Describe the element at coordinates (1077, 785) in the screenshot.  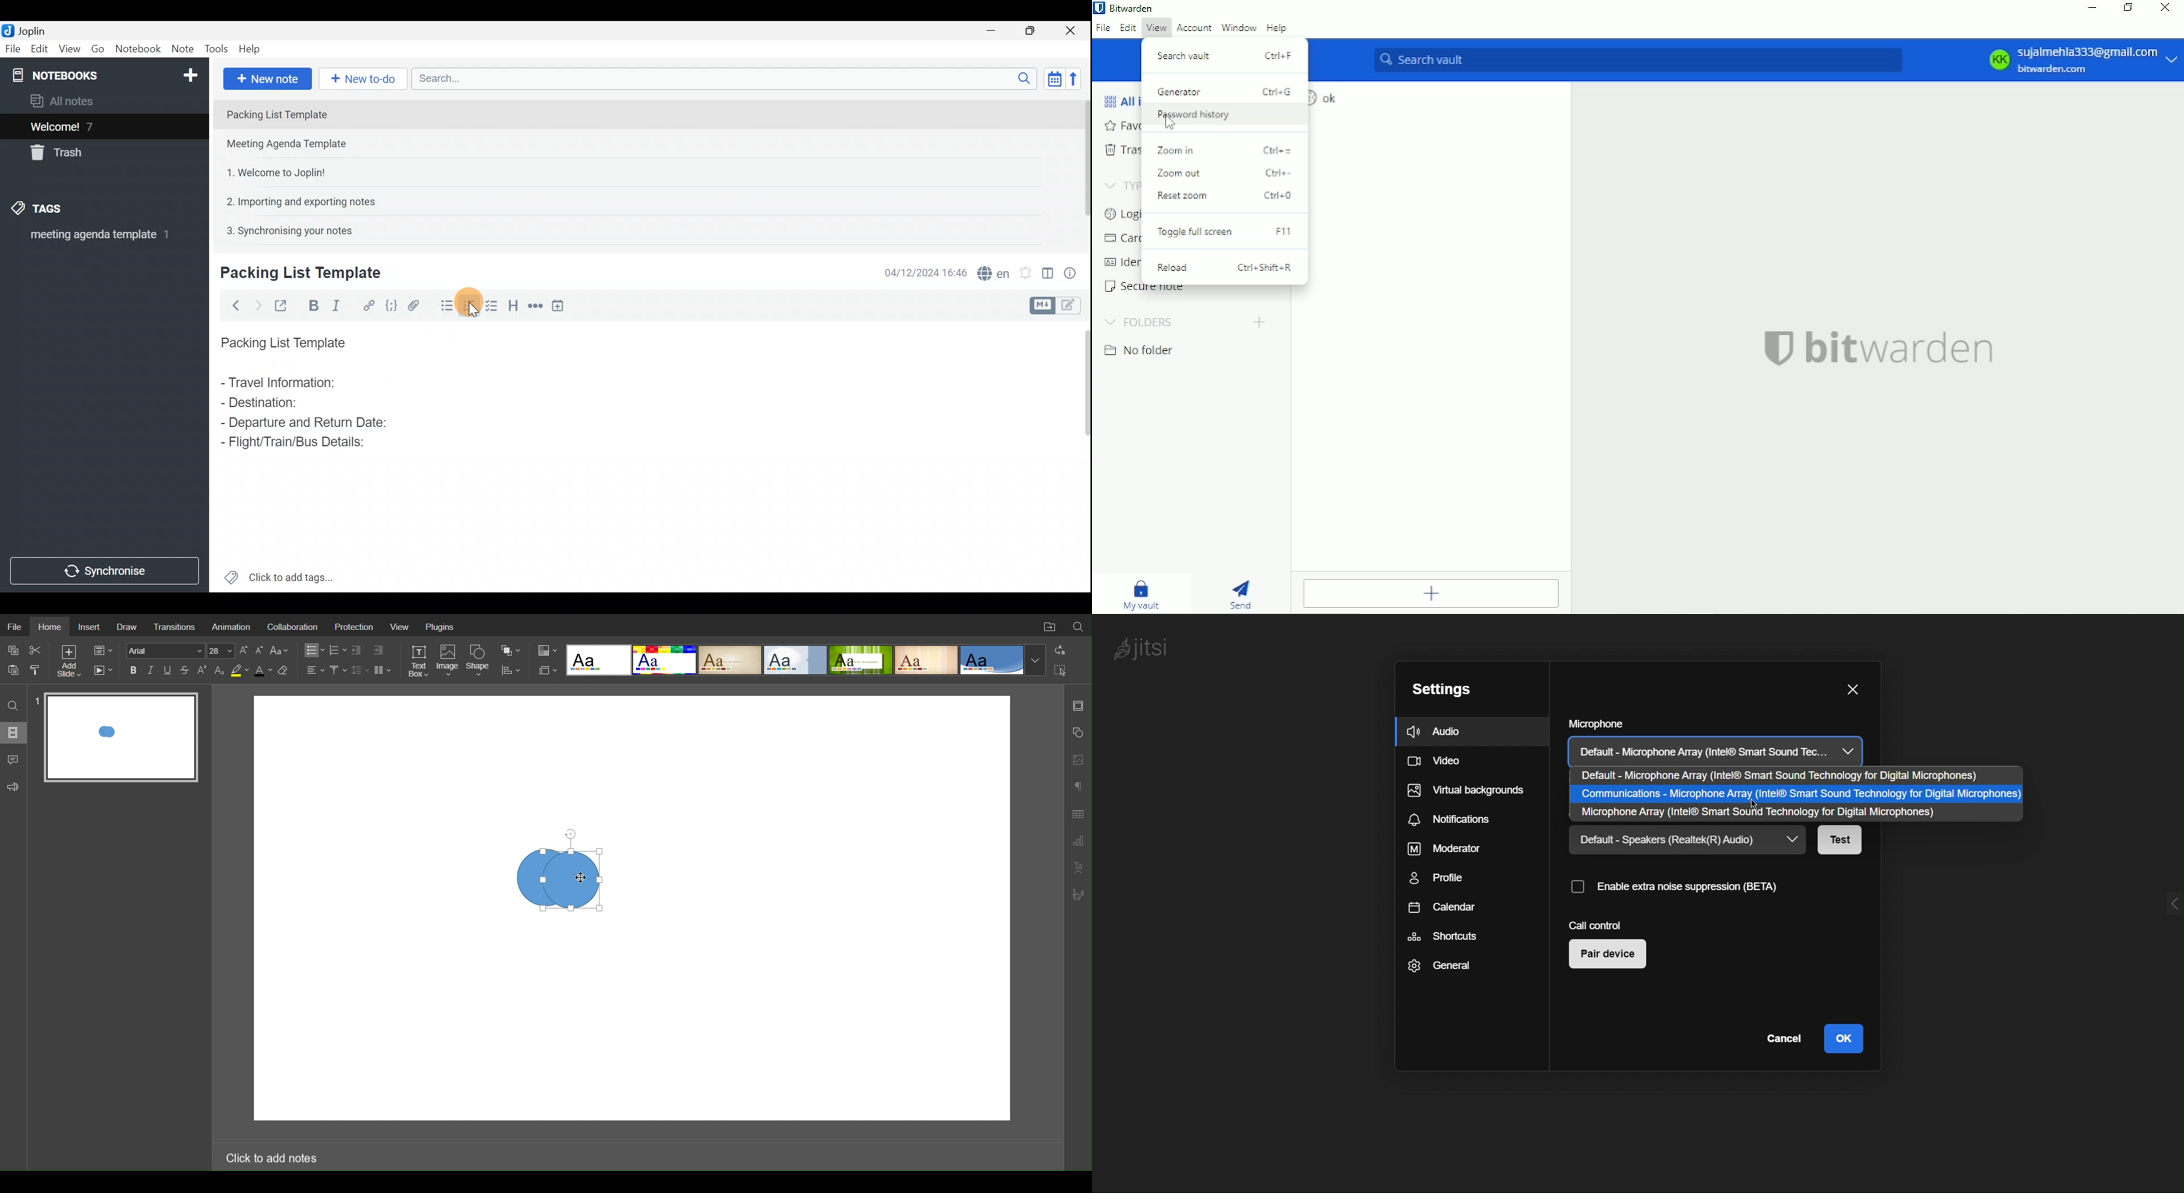
I see `Paragraph Settings` at that location.